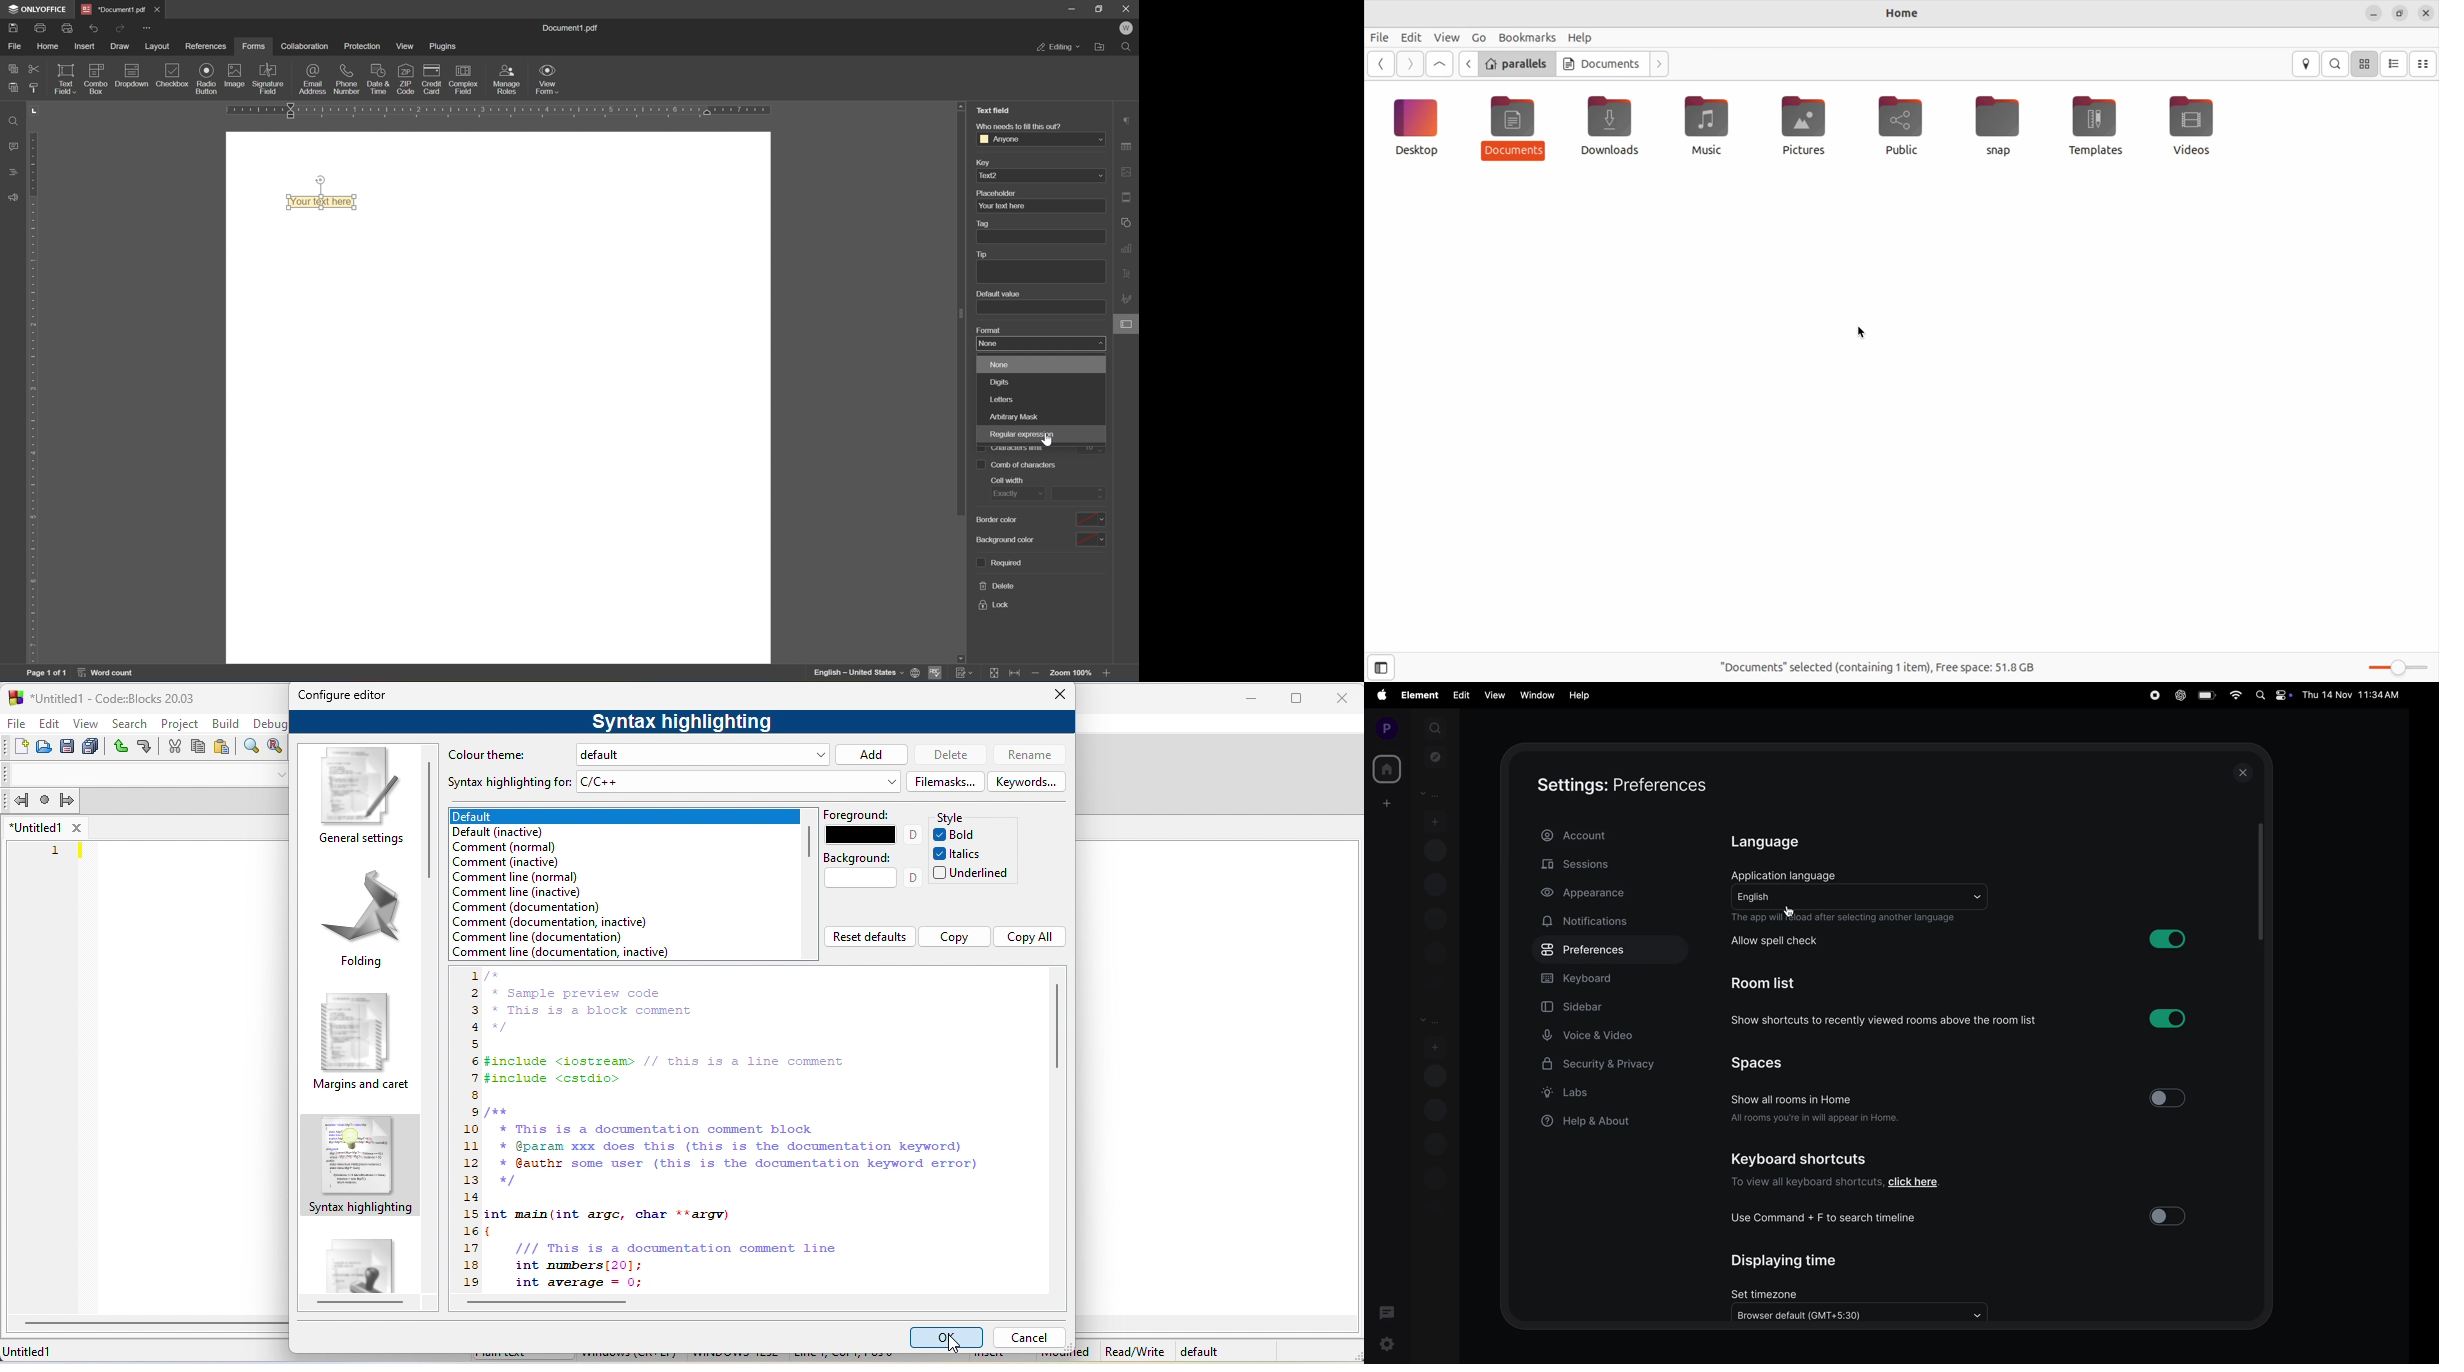 Image resolution: width=2464 pixels, height=1372 pixels. What do you see at coordinates (2352, 695) in the screenshot?
I see `Date and time` at bounding box center [2352, 695].